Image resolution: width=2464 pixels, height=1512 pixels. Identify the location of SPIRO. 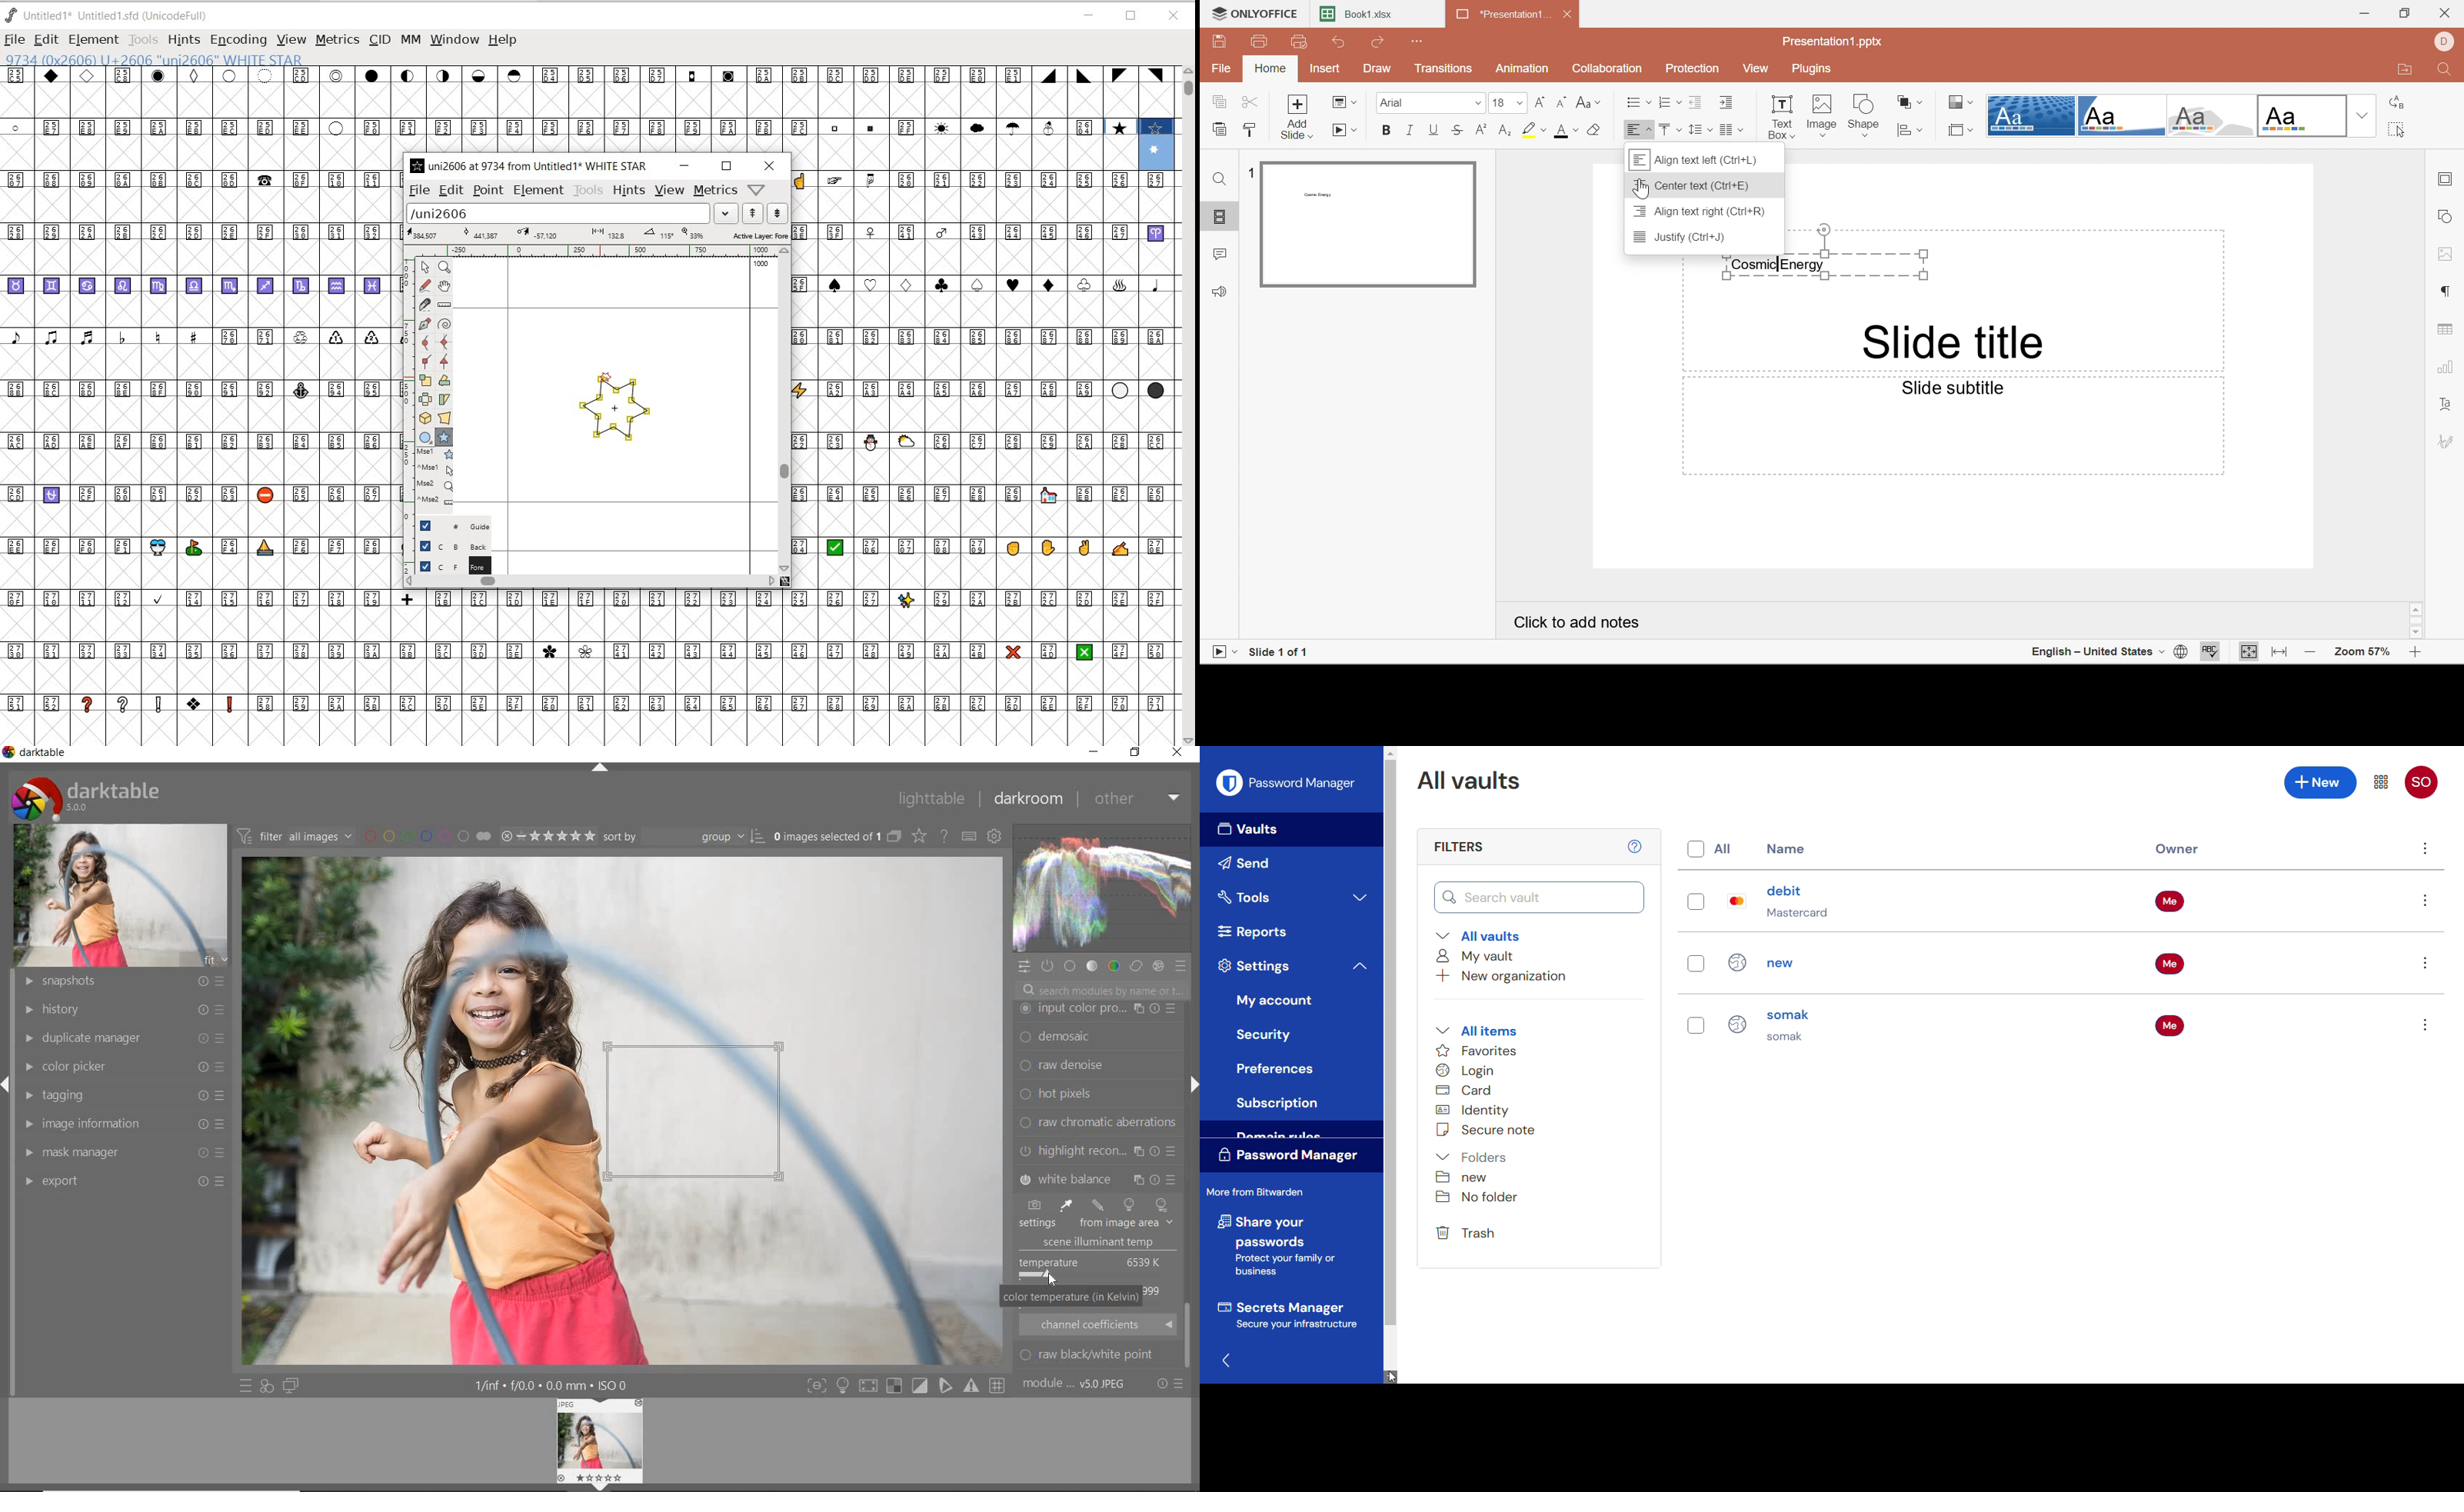
(445, 324).